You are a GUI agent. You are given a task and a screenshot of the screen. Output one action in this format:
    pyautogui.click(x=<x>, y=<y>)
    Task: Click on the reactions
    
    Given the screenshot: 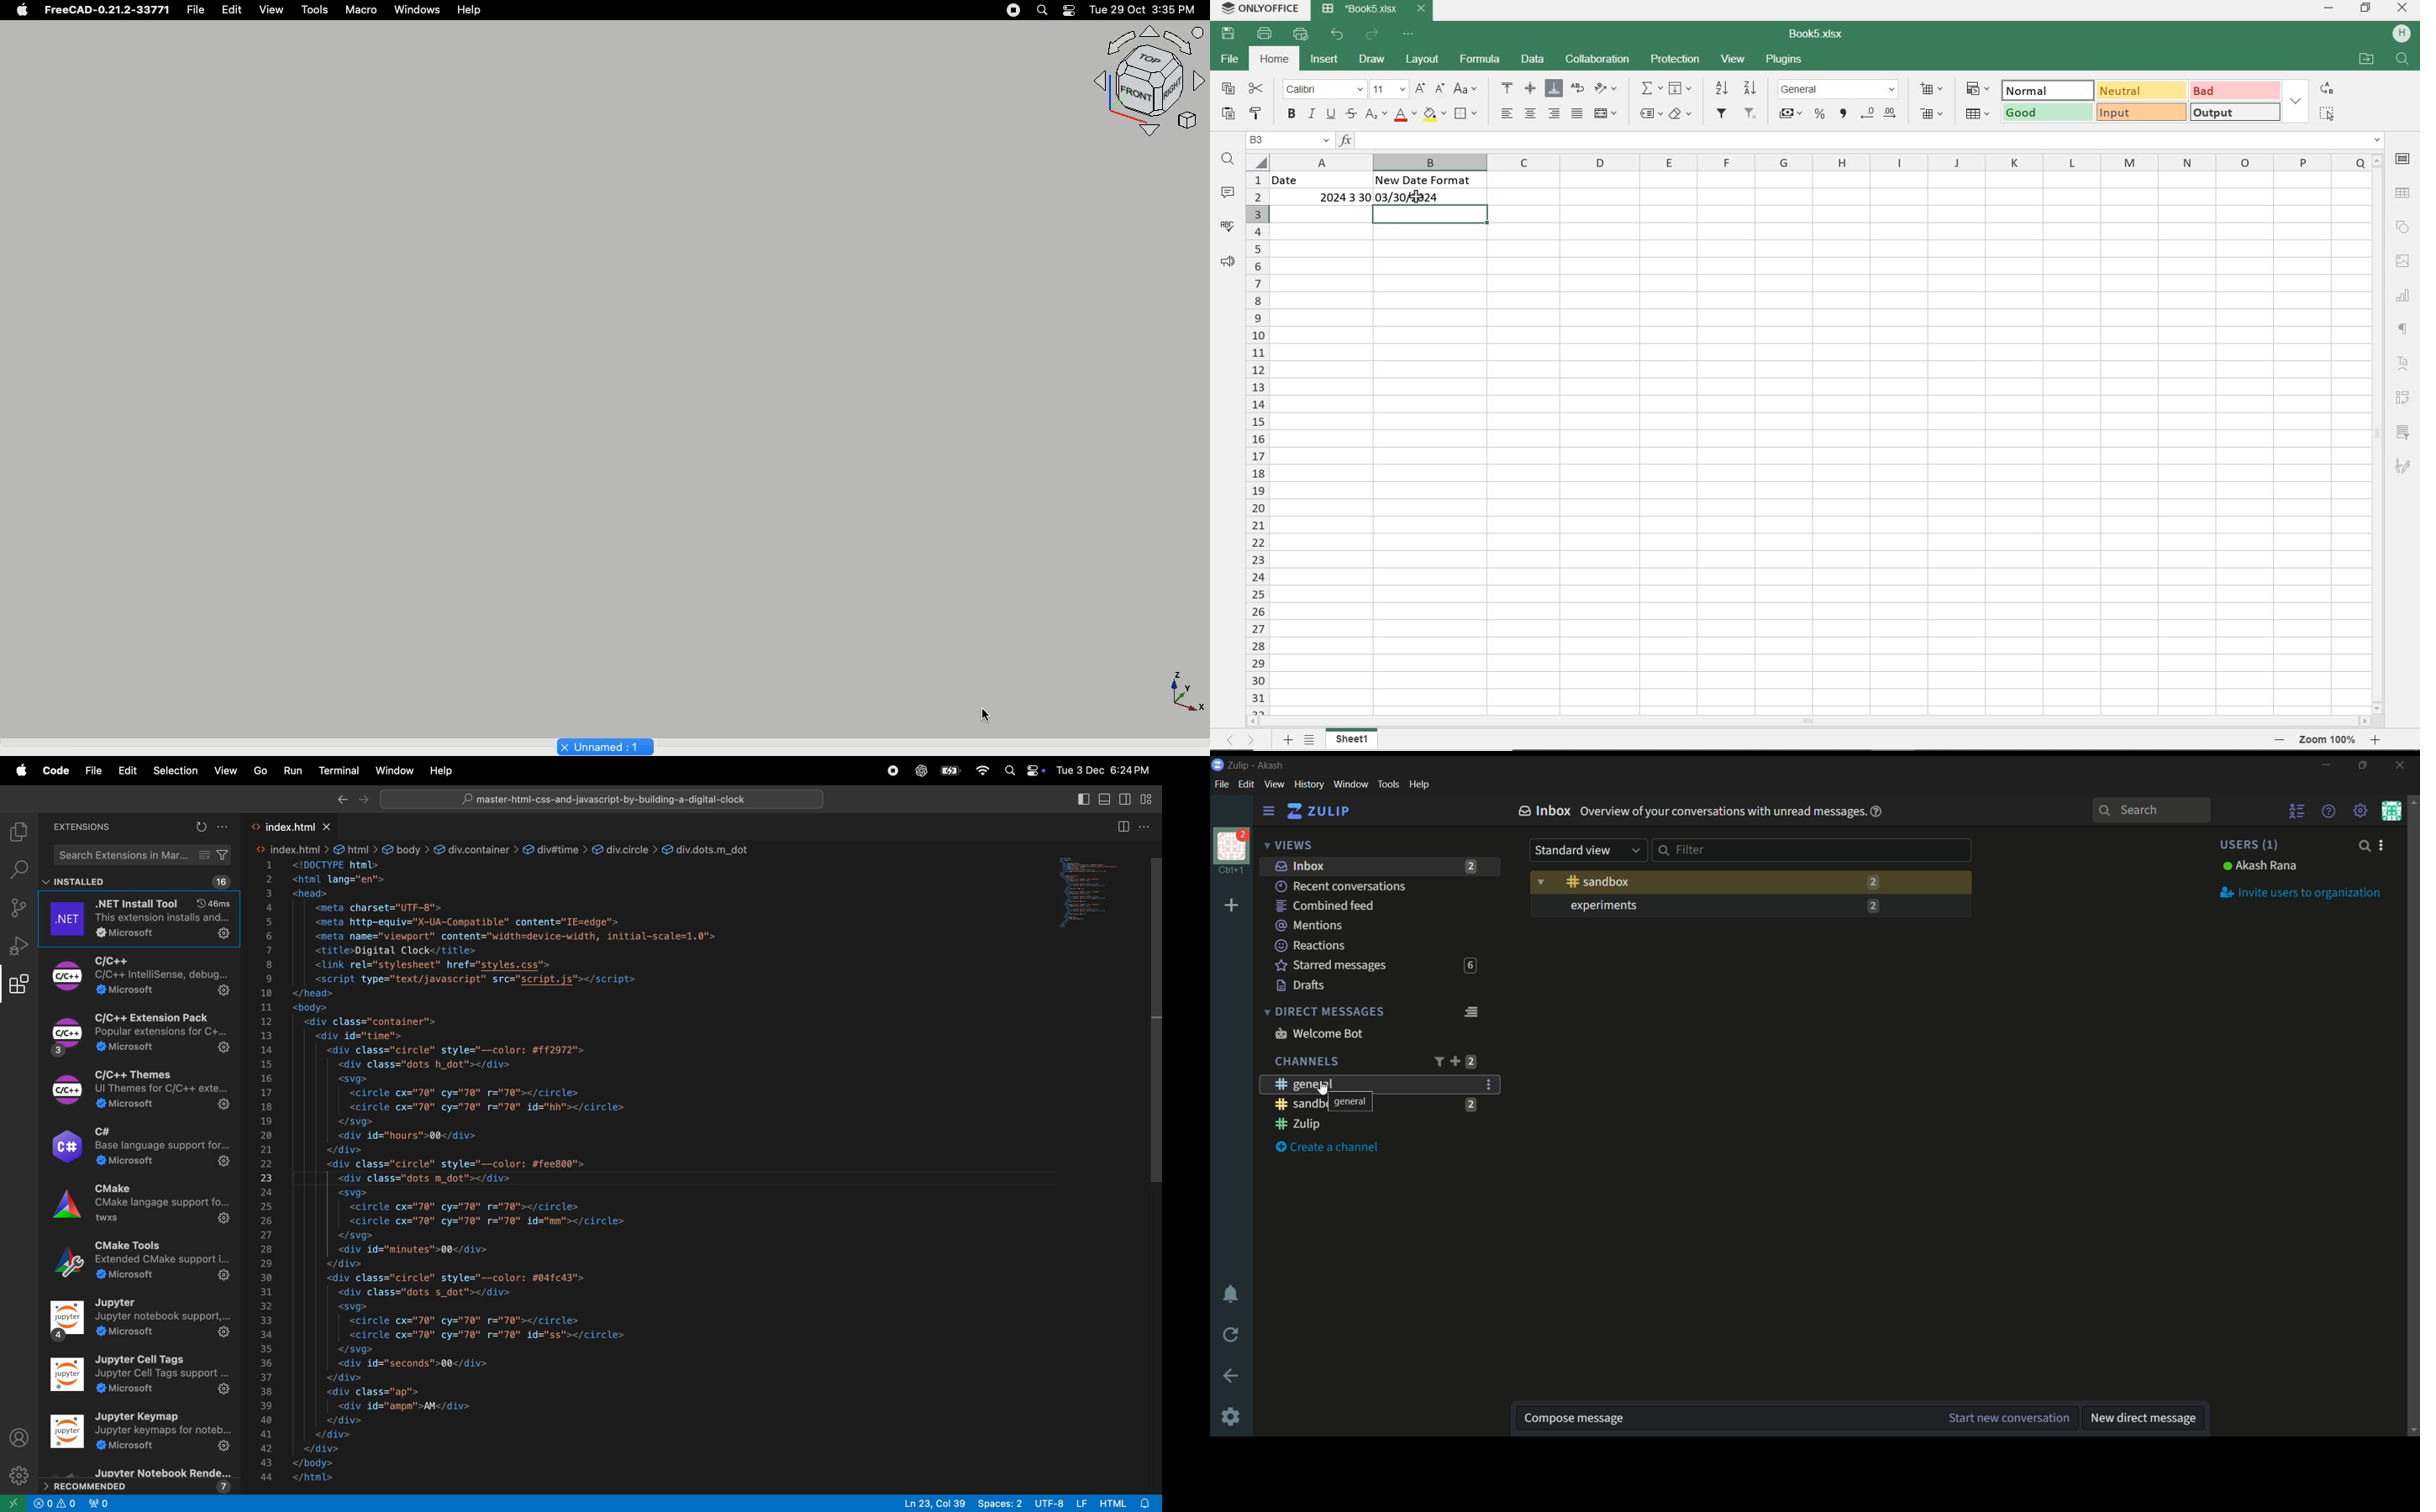 What is the action you would take?
    pyautogui.click(x=1310, y=945)
    